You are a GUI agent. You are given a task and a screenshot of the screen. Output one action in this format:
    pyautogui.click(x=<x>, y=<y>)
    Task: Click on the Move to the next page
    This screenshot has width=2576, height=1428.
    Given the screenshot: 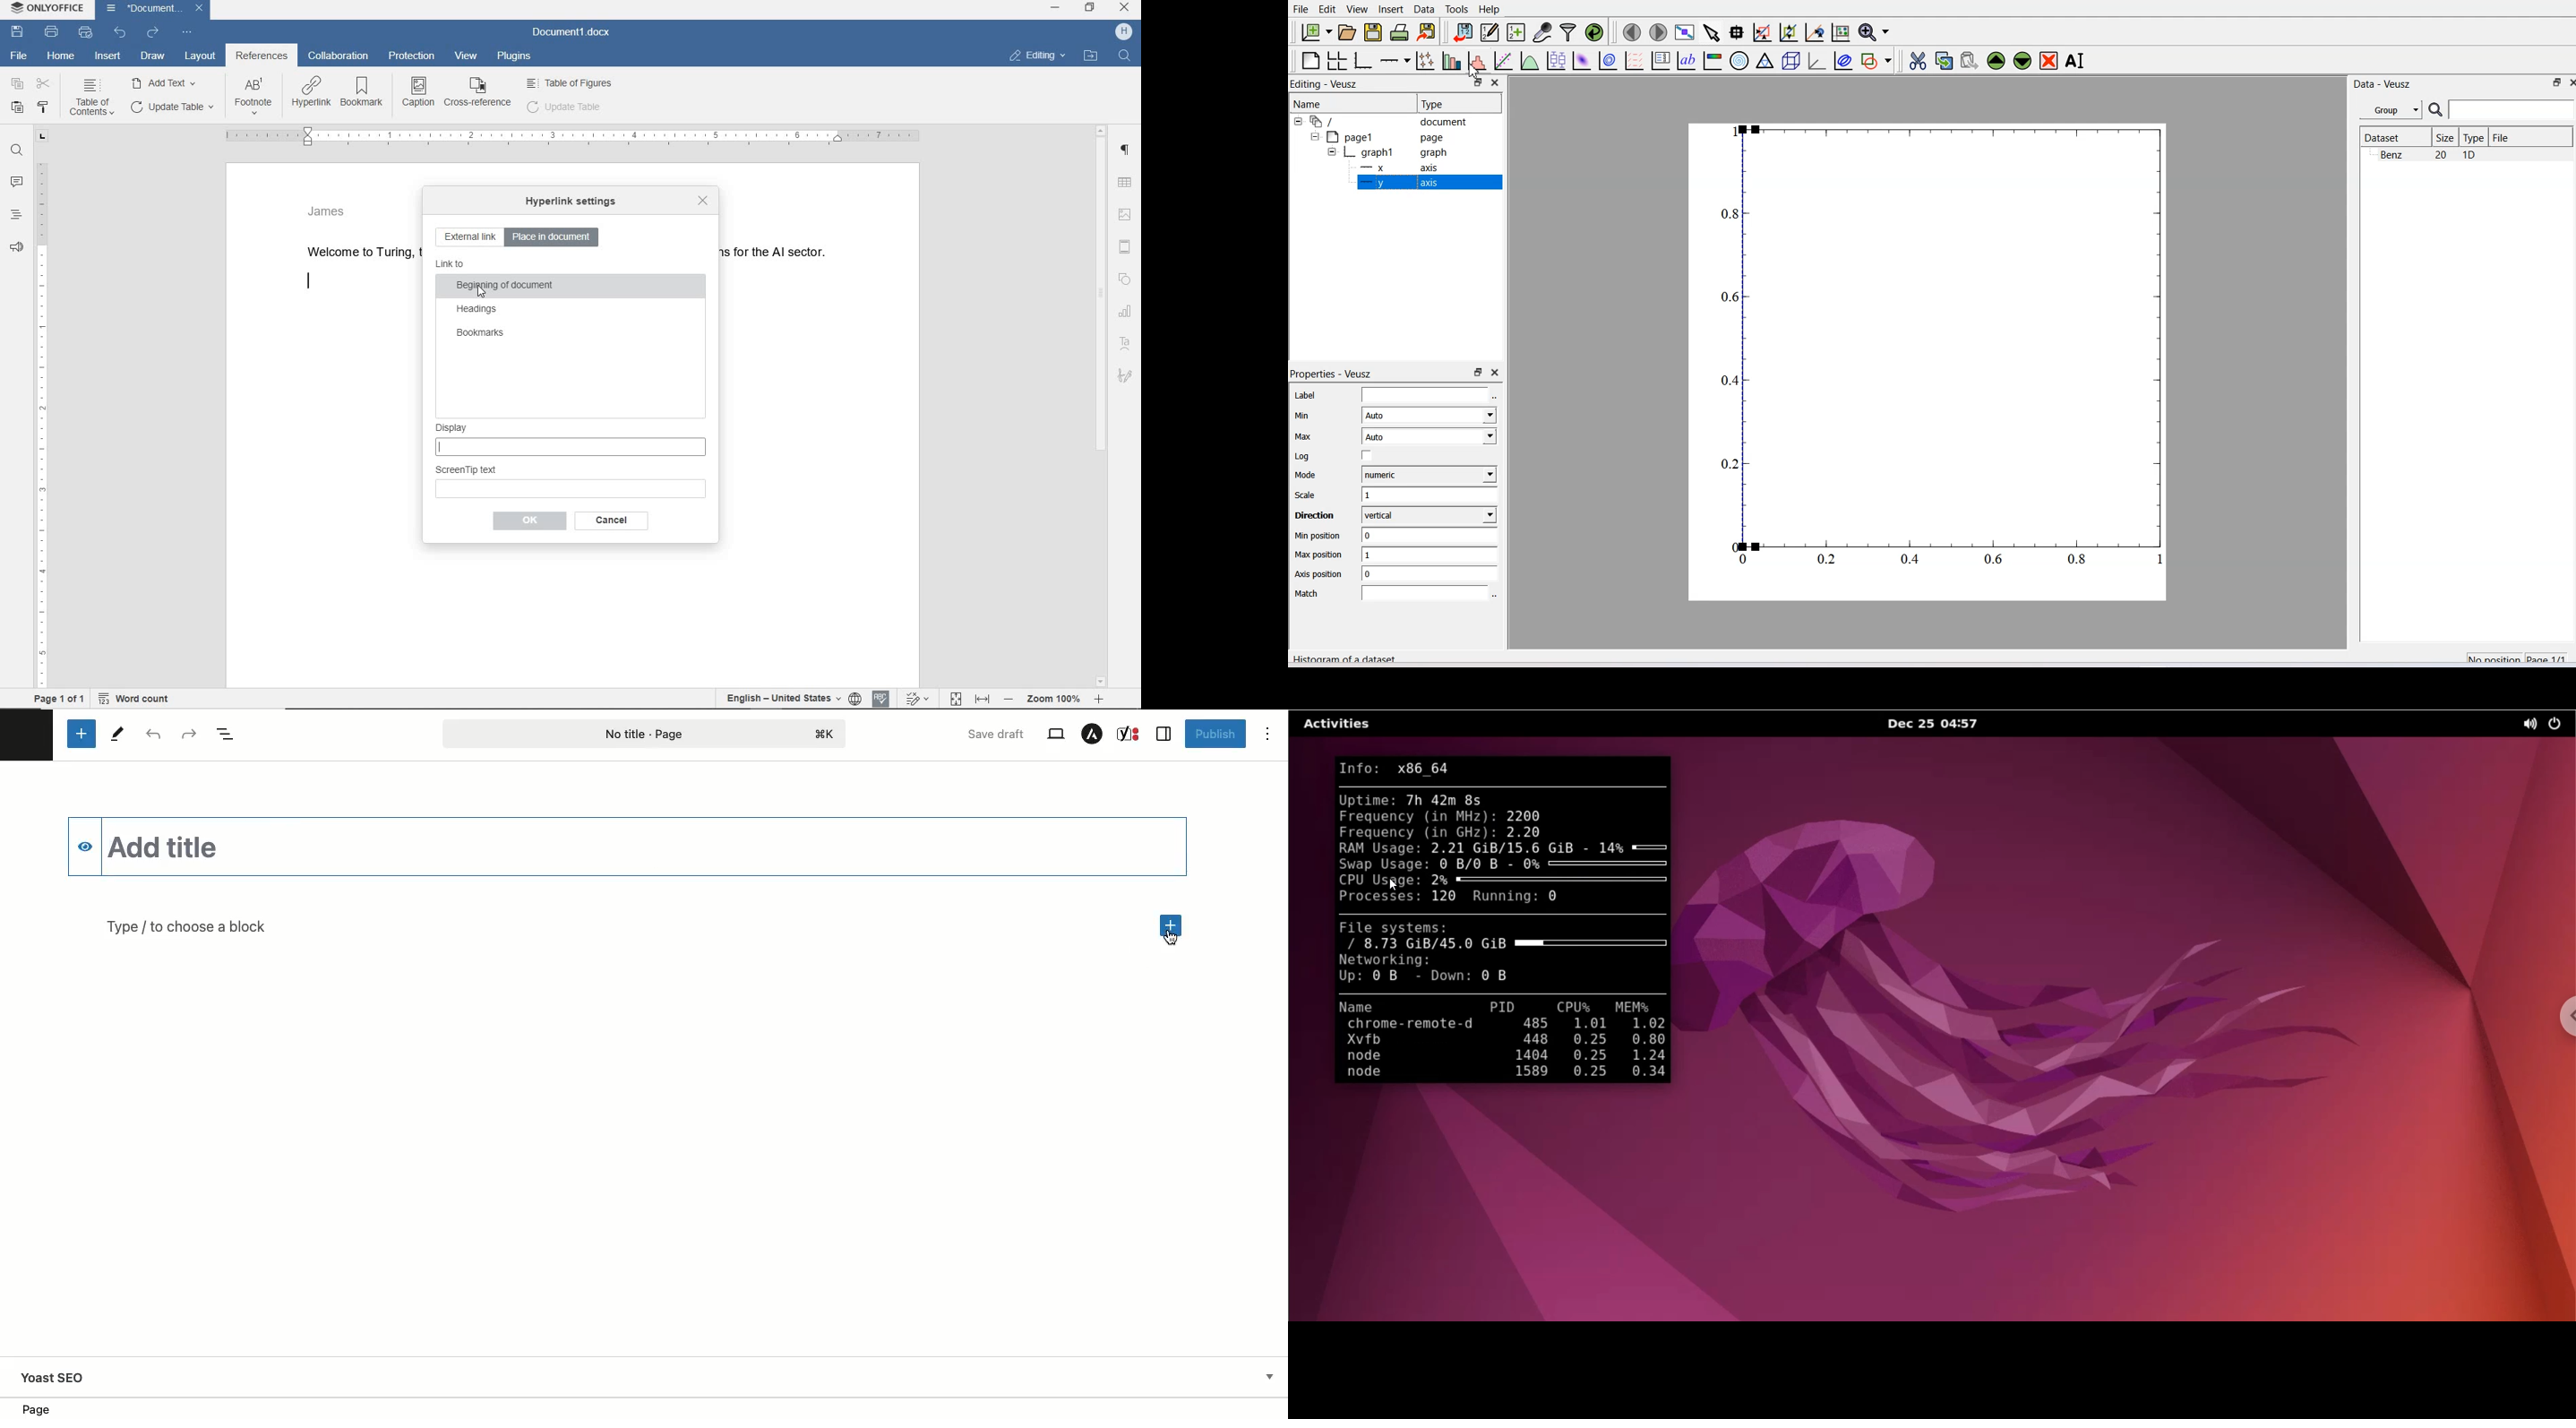 What is the action you would take?
    pyautogui.click(x=1659, y=32)
    